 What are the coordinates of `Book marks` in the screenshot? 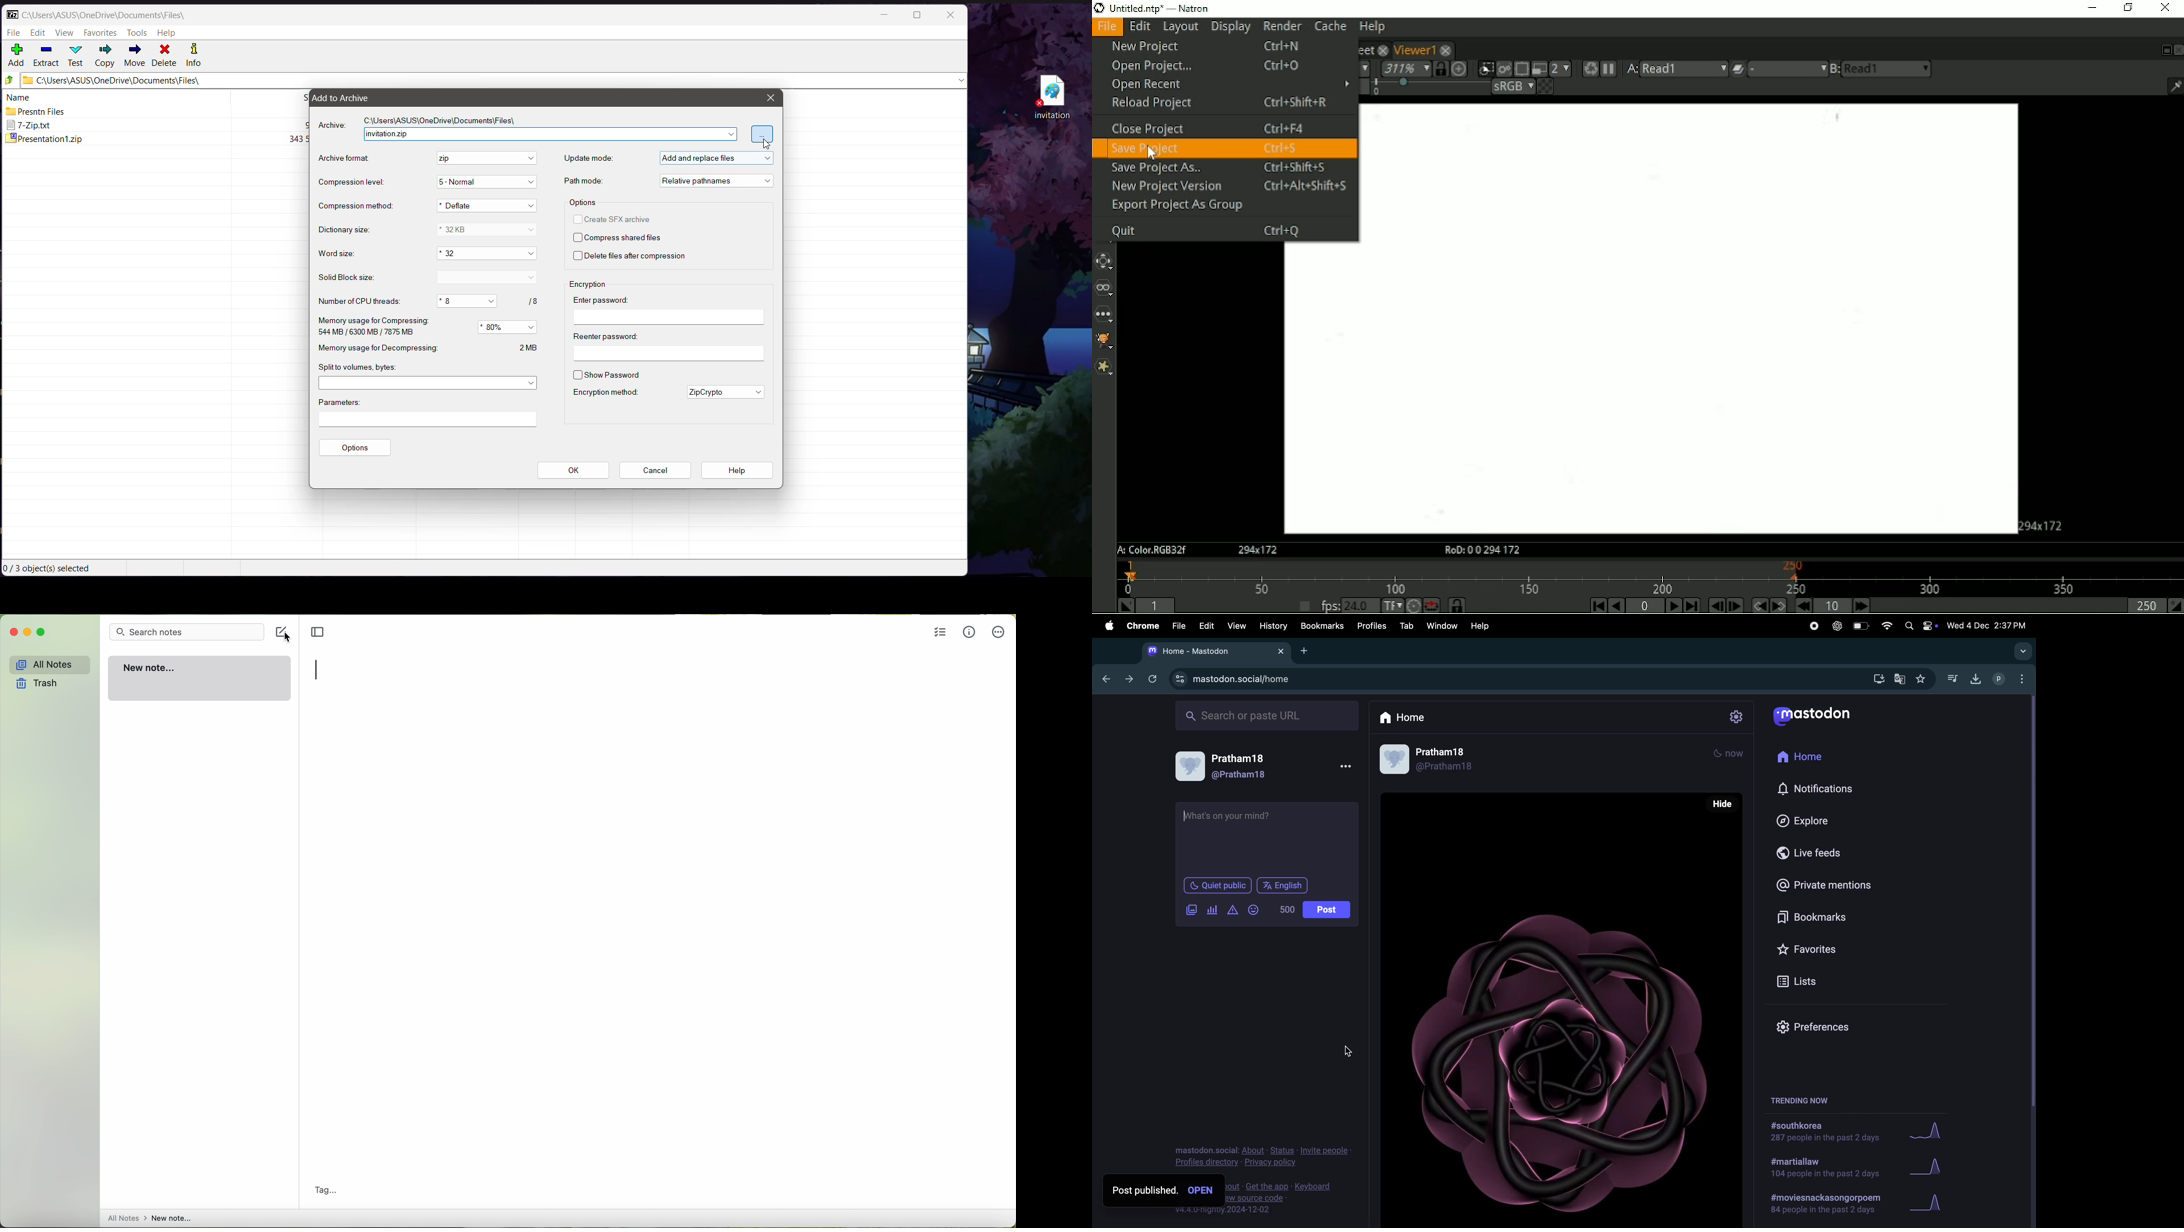 It's located at (1807, 919).